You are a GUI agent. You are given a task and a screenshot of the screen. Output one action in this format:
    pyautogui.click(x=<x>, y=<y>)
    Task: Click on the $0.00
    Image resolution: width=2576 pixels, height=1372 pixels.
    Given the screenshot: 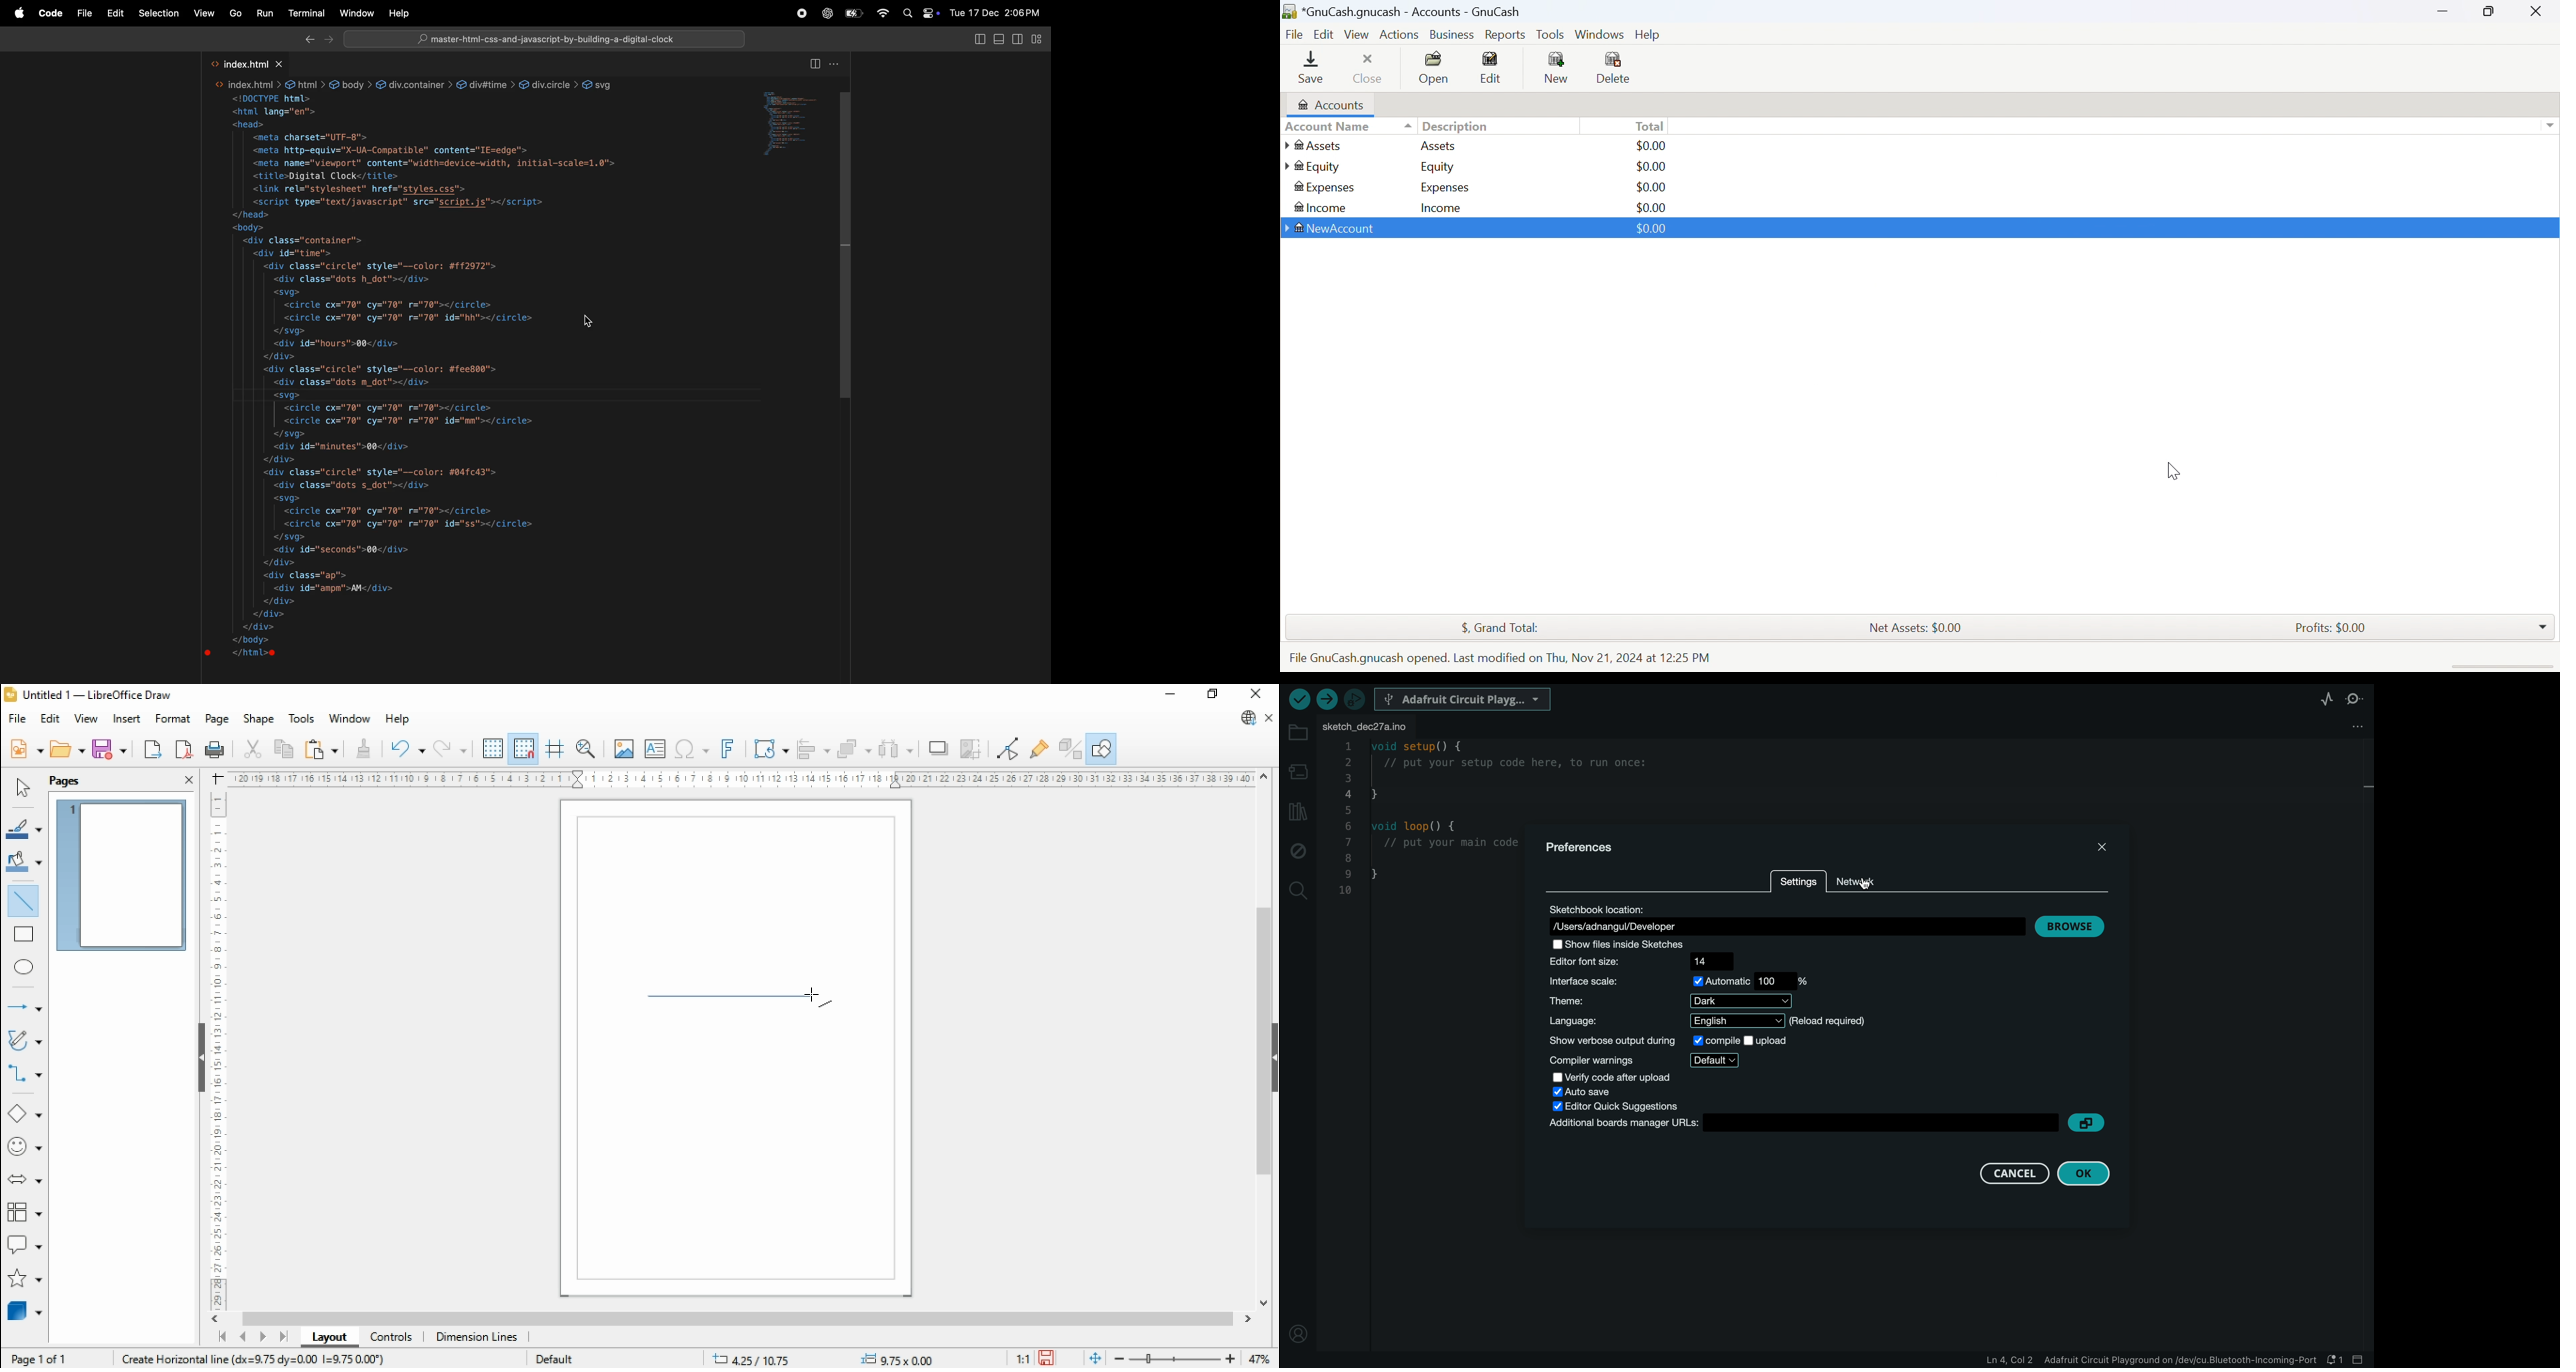 What is the action you would take?
    pyautogui.click(x=1651, y=207)
    